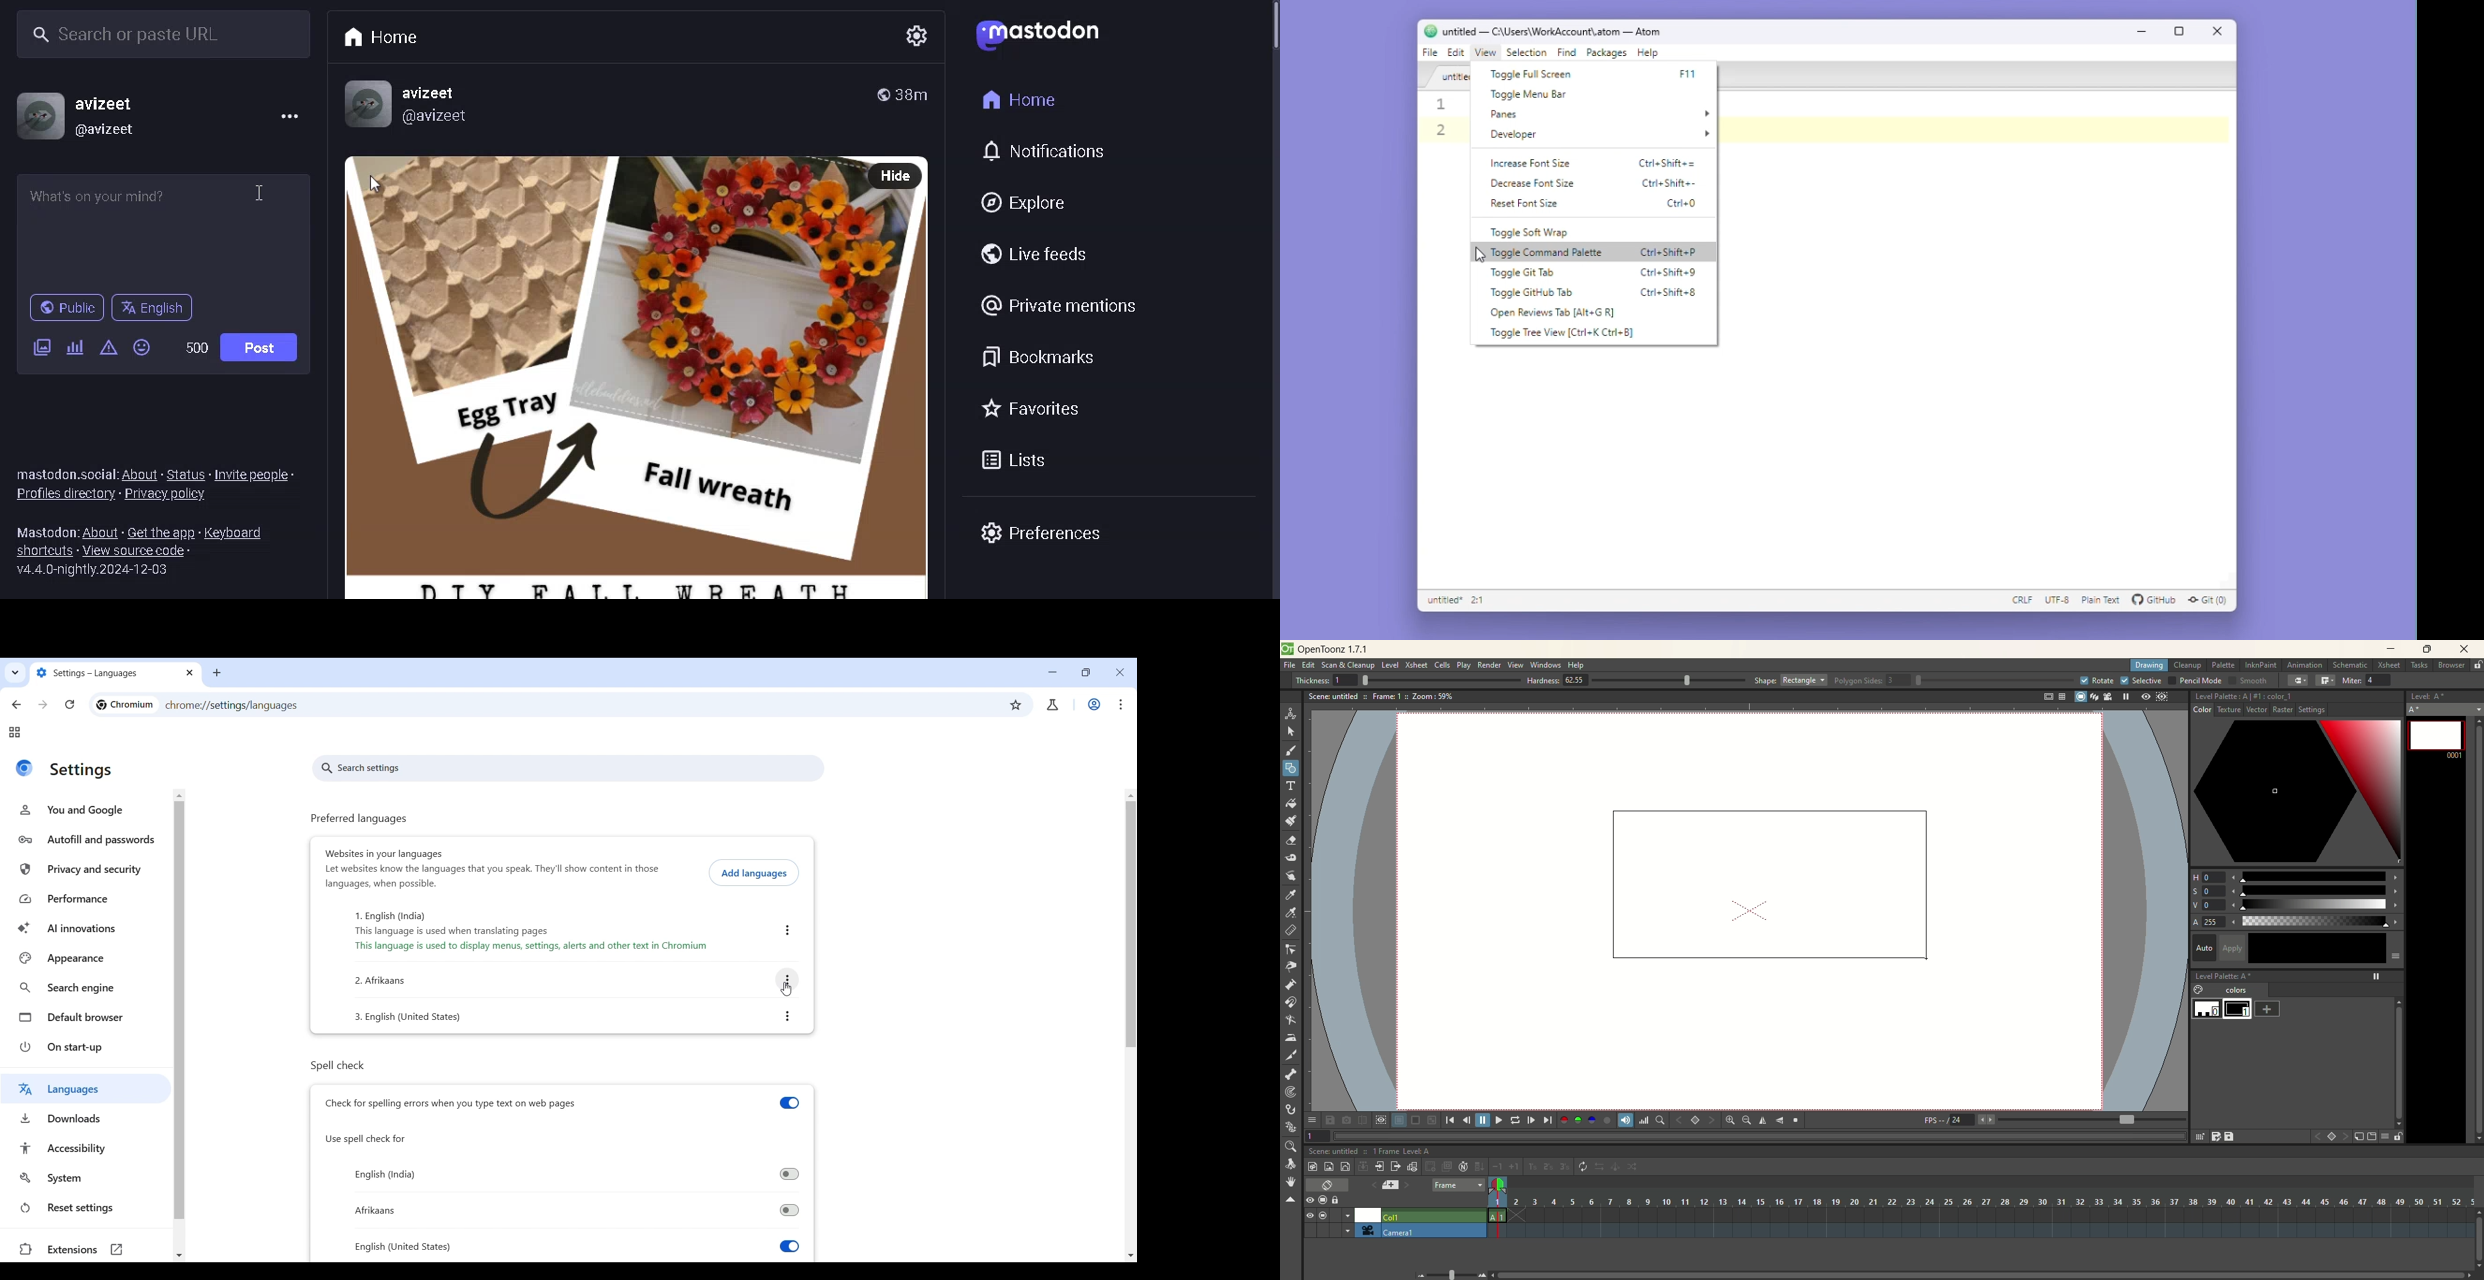 The width and height of the screenshot is (2492, 1288). I want to click on text, so click(44, 532).